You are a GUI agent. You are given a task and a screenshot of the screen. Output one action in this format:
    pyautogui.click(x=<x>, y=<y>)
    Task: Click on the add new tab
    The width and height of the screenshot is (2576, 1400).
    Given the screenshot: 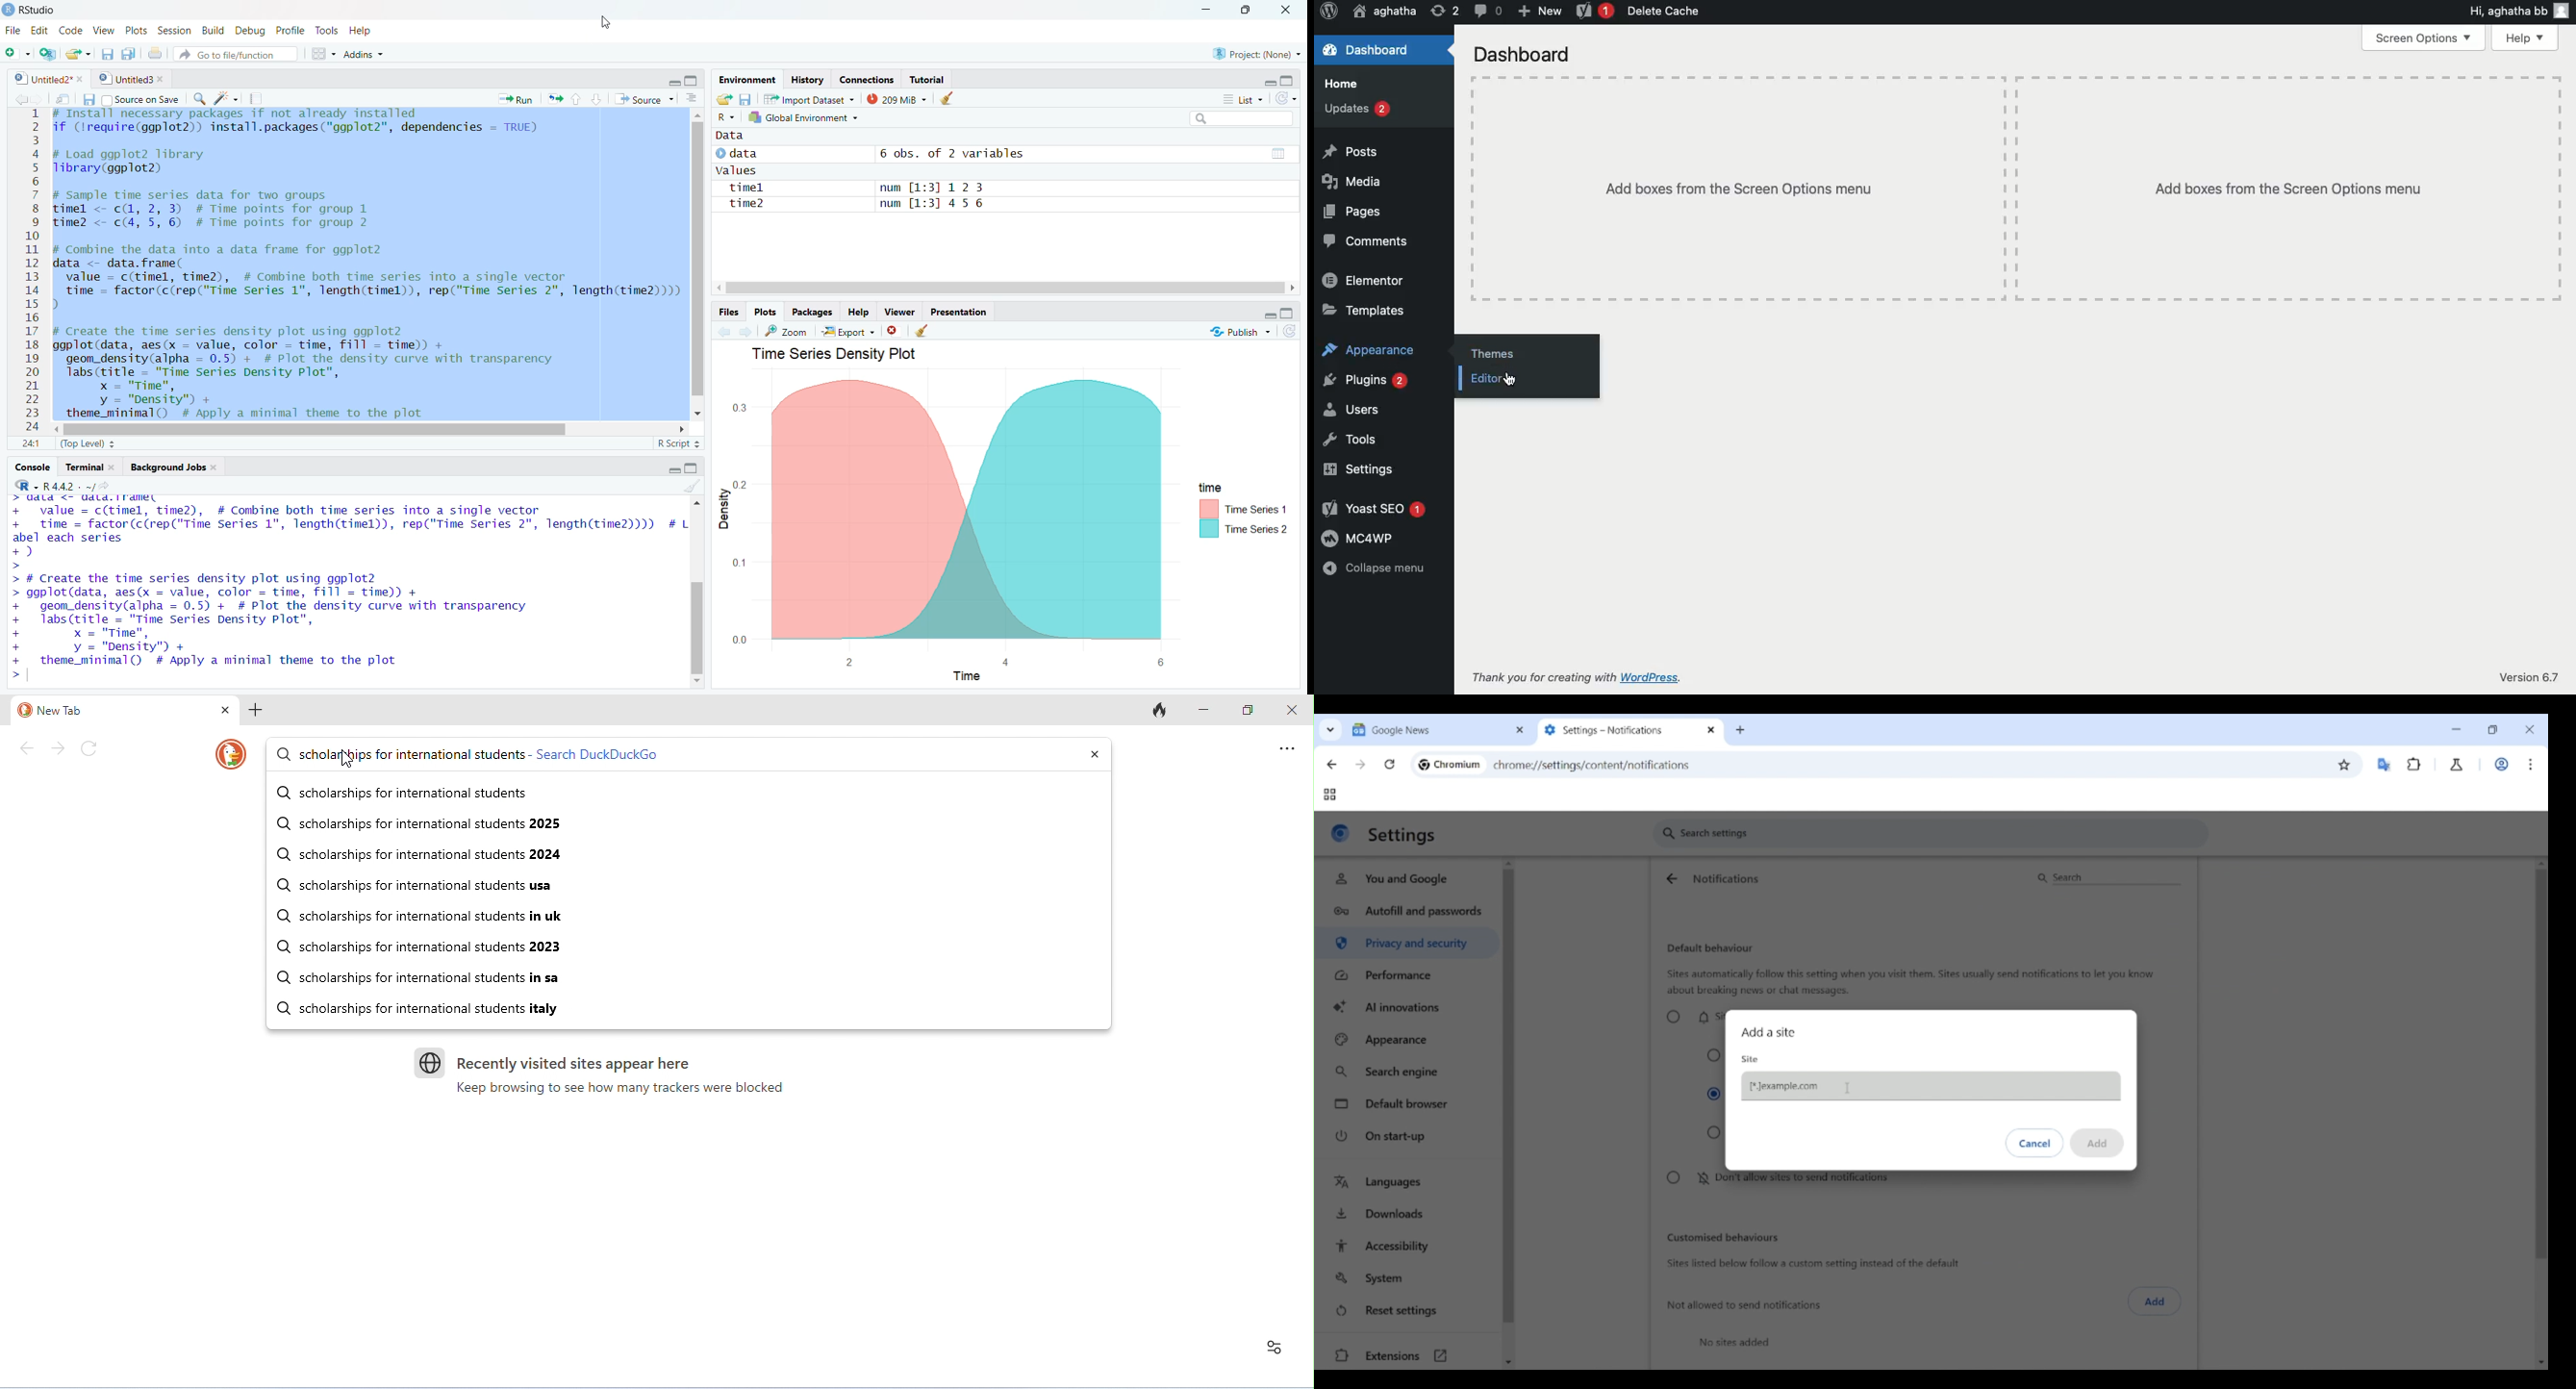 What is the action you would take?
    pyautogui.click(x=258, y=712)
    